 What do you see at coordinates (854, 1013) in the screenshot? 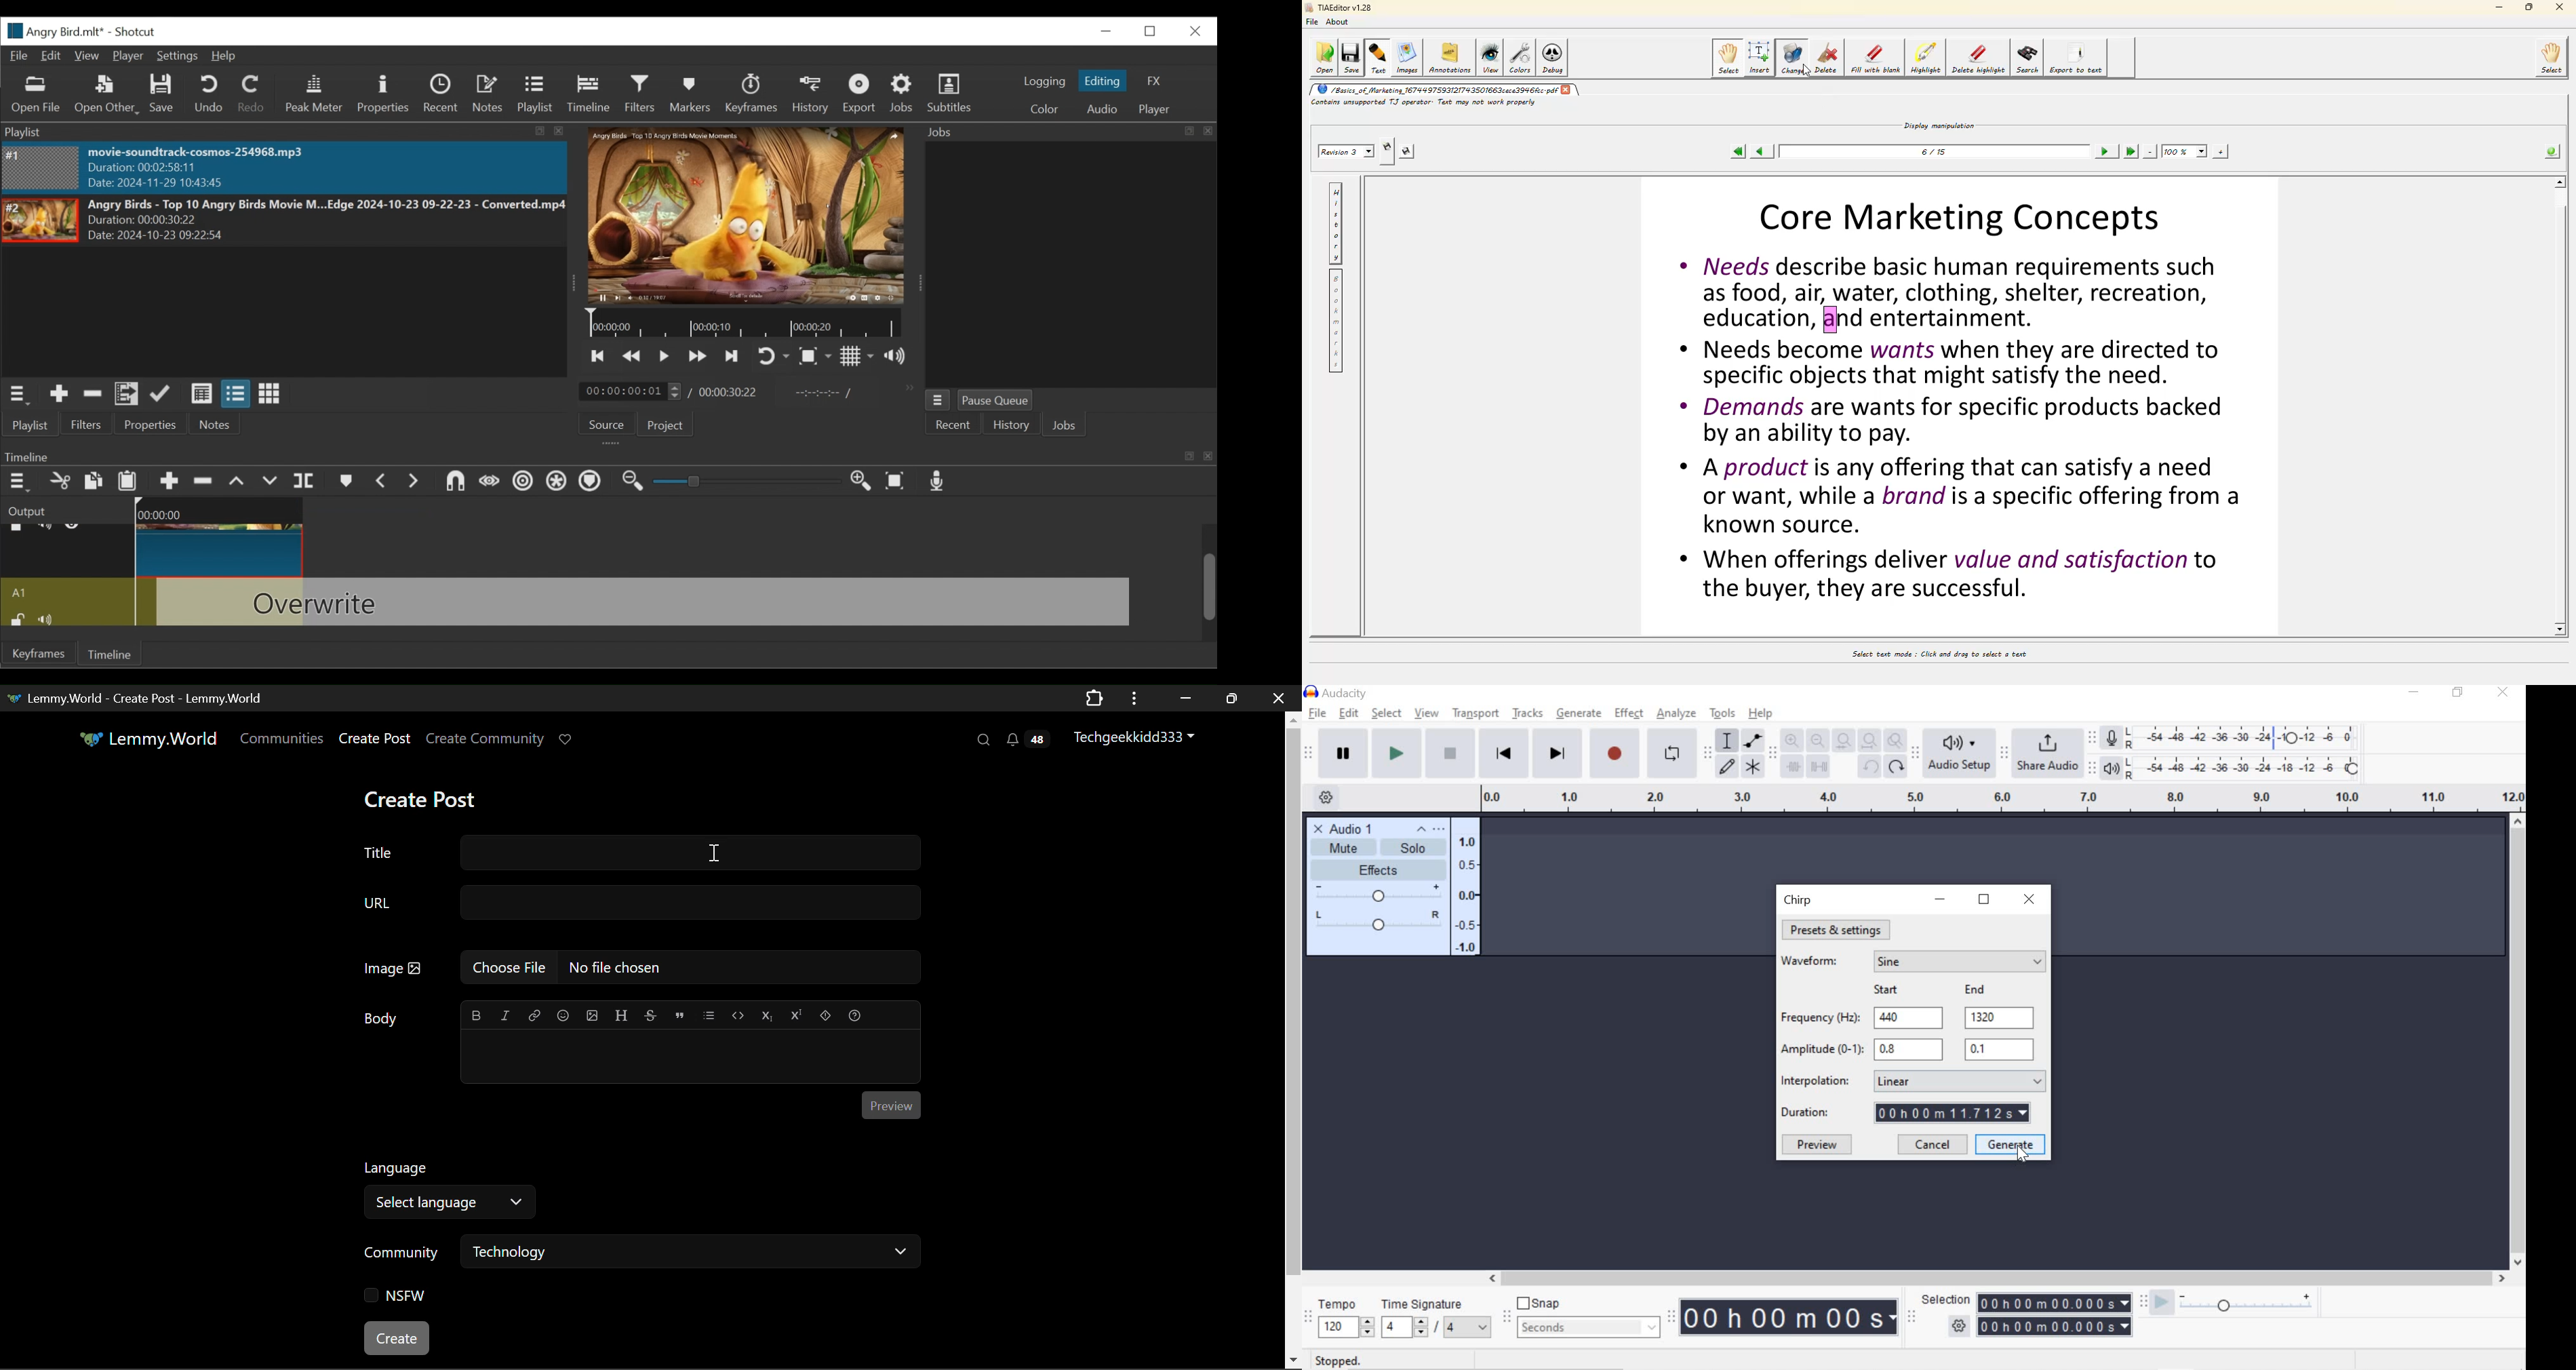
I see `formatting help` at bounding box center [854, 1013].